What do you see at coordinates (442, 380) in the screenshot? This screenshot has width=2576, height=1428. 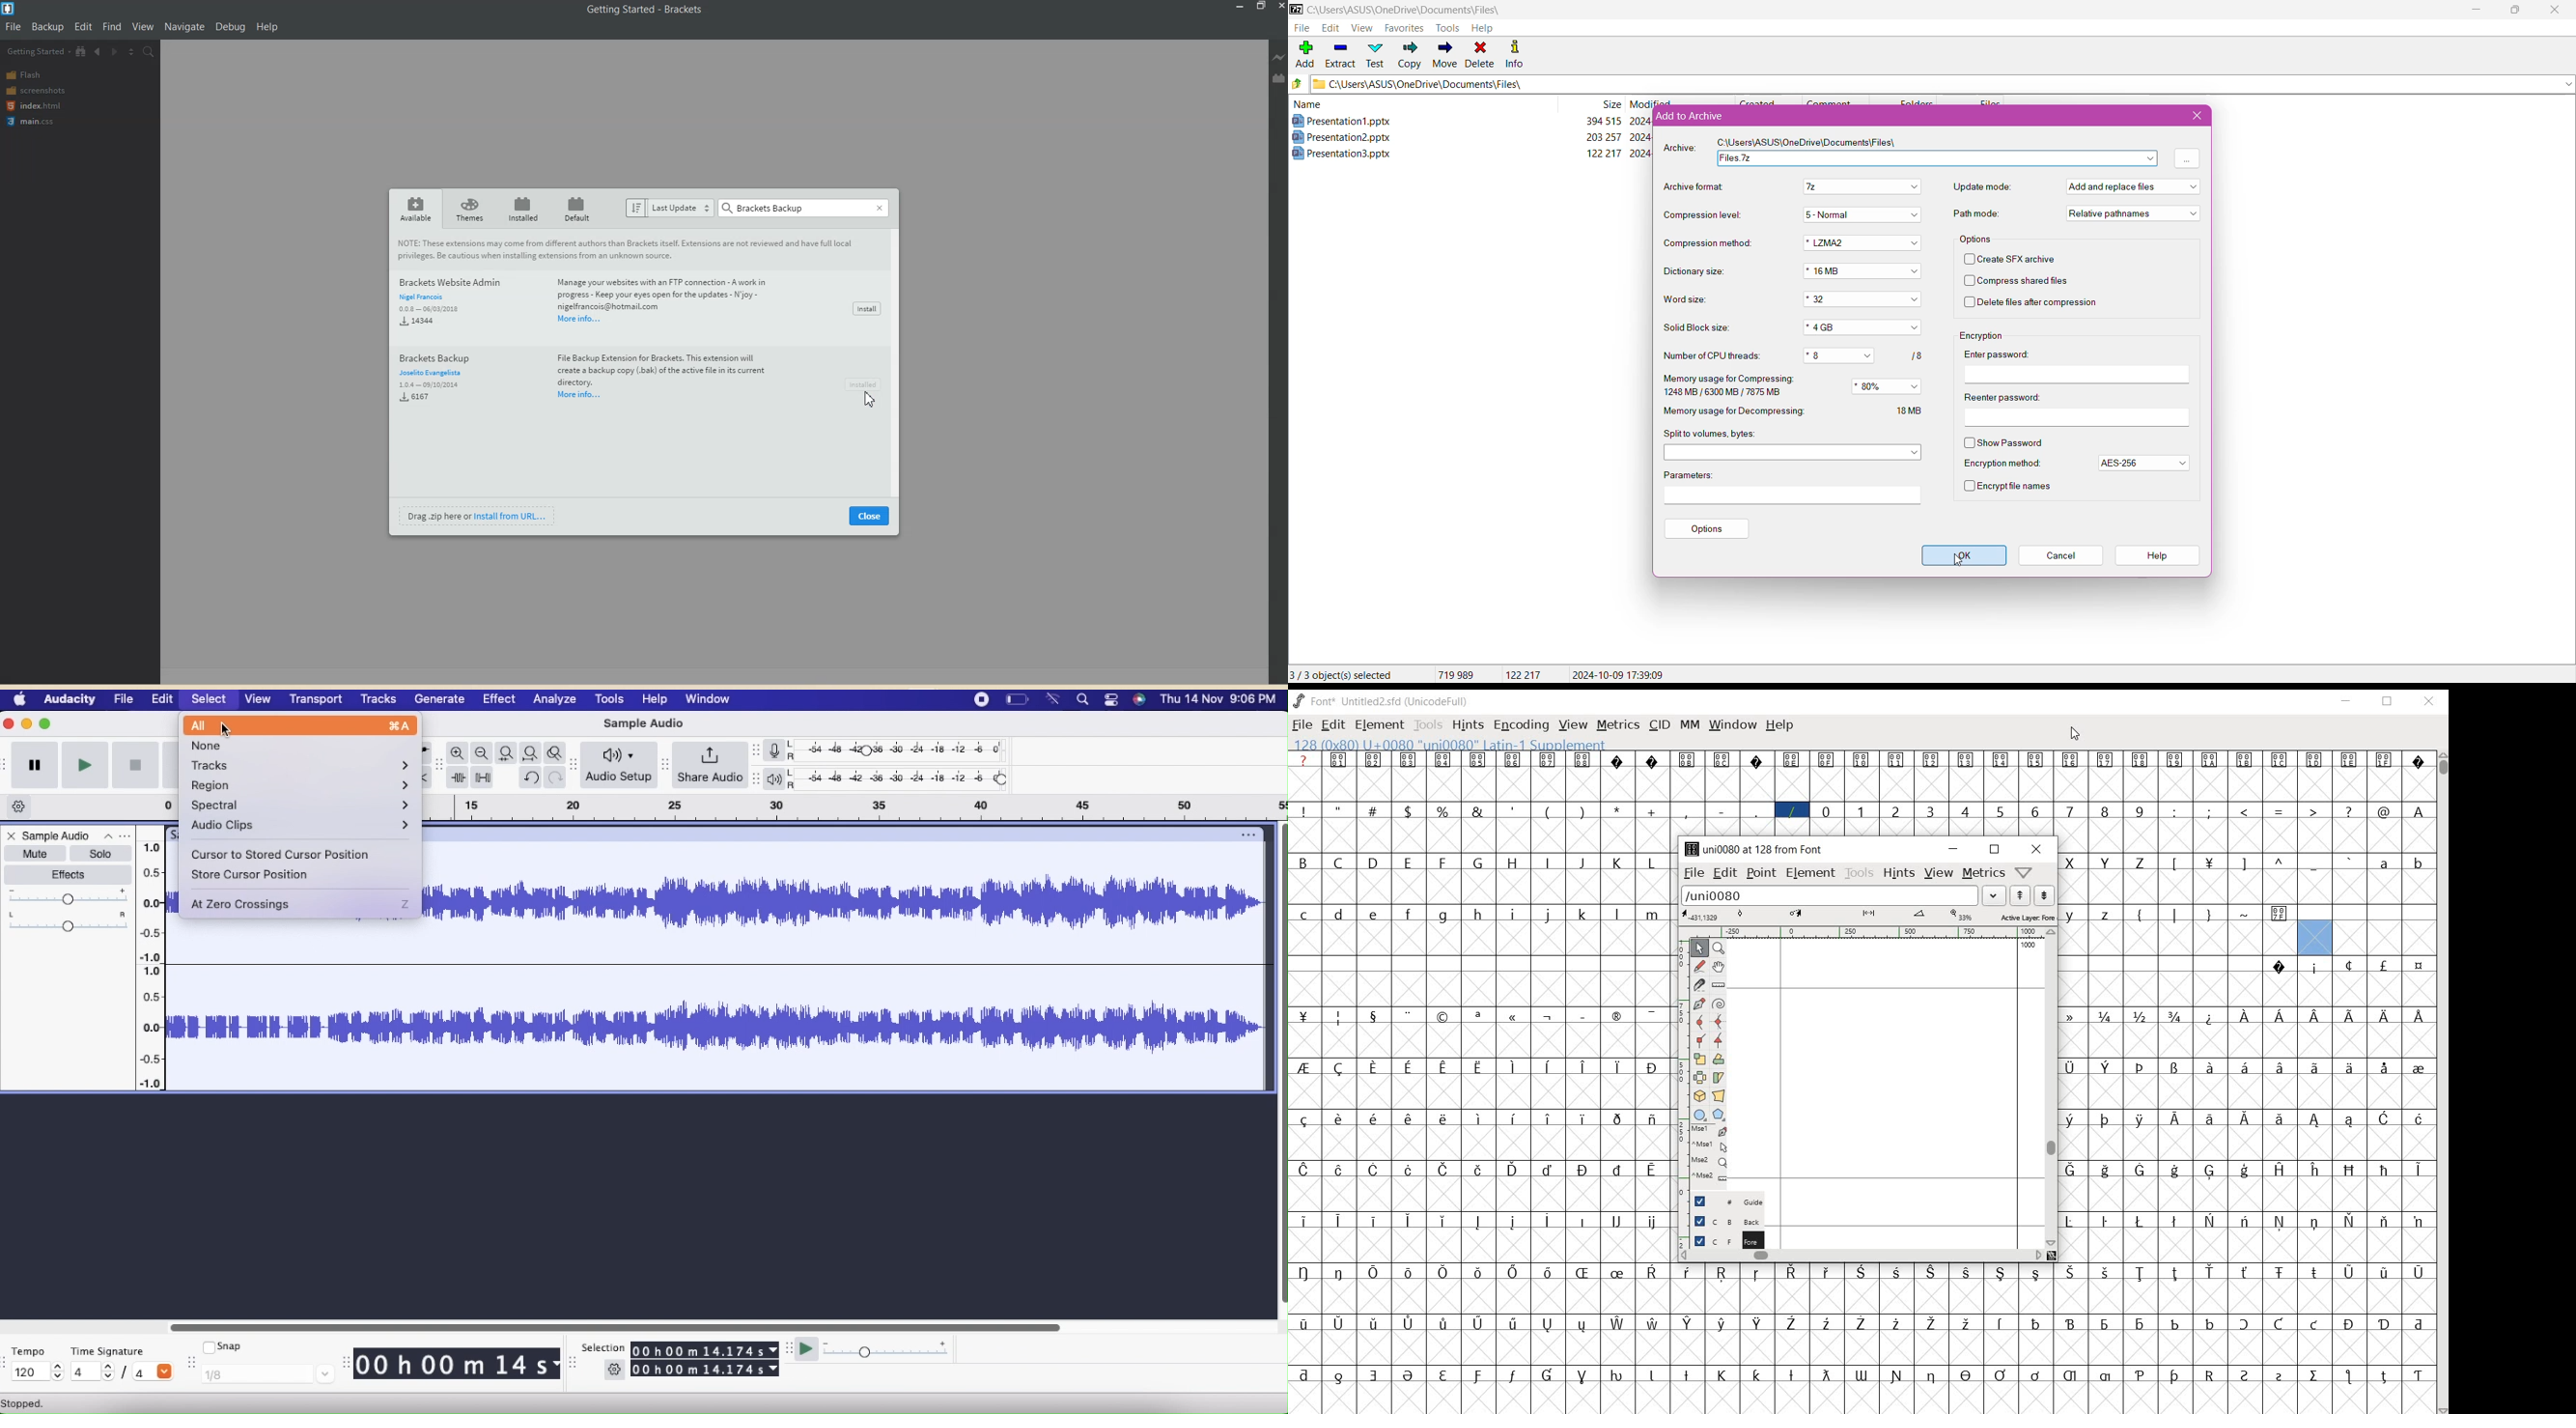 I see `Brackets Backup Joselito Evangelista 1.0.4—09/10/2004 6167` at bounding box center [442, 380].